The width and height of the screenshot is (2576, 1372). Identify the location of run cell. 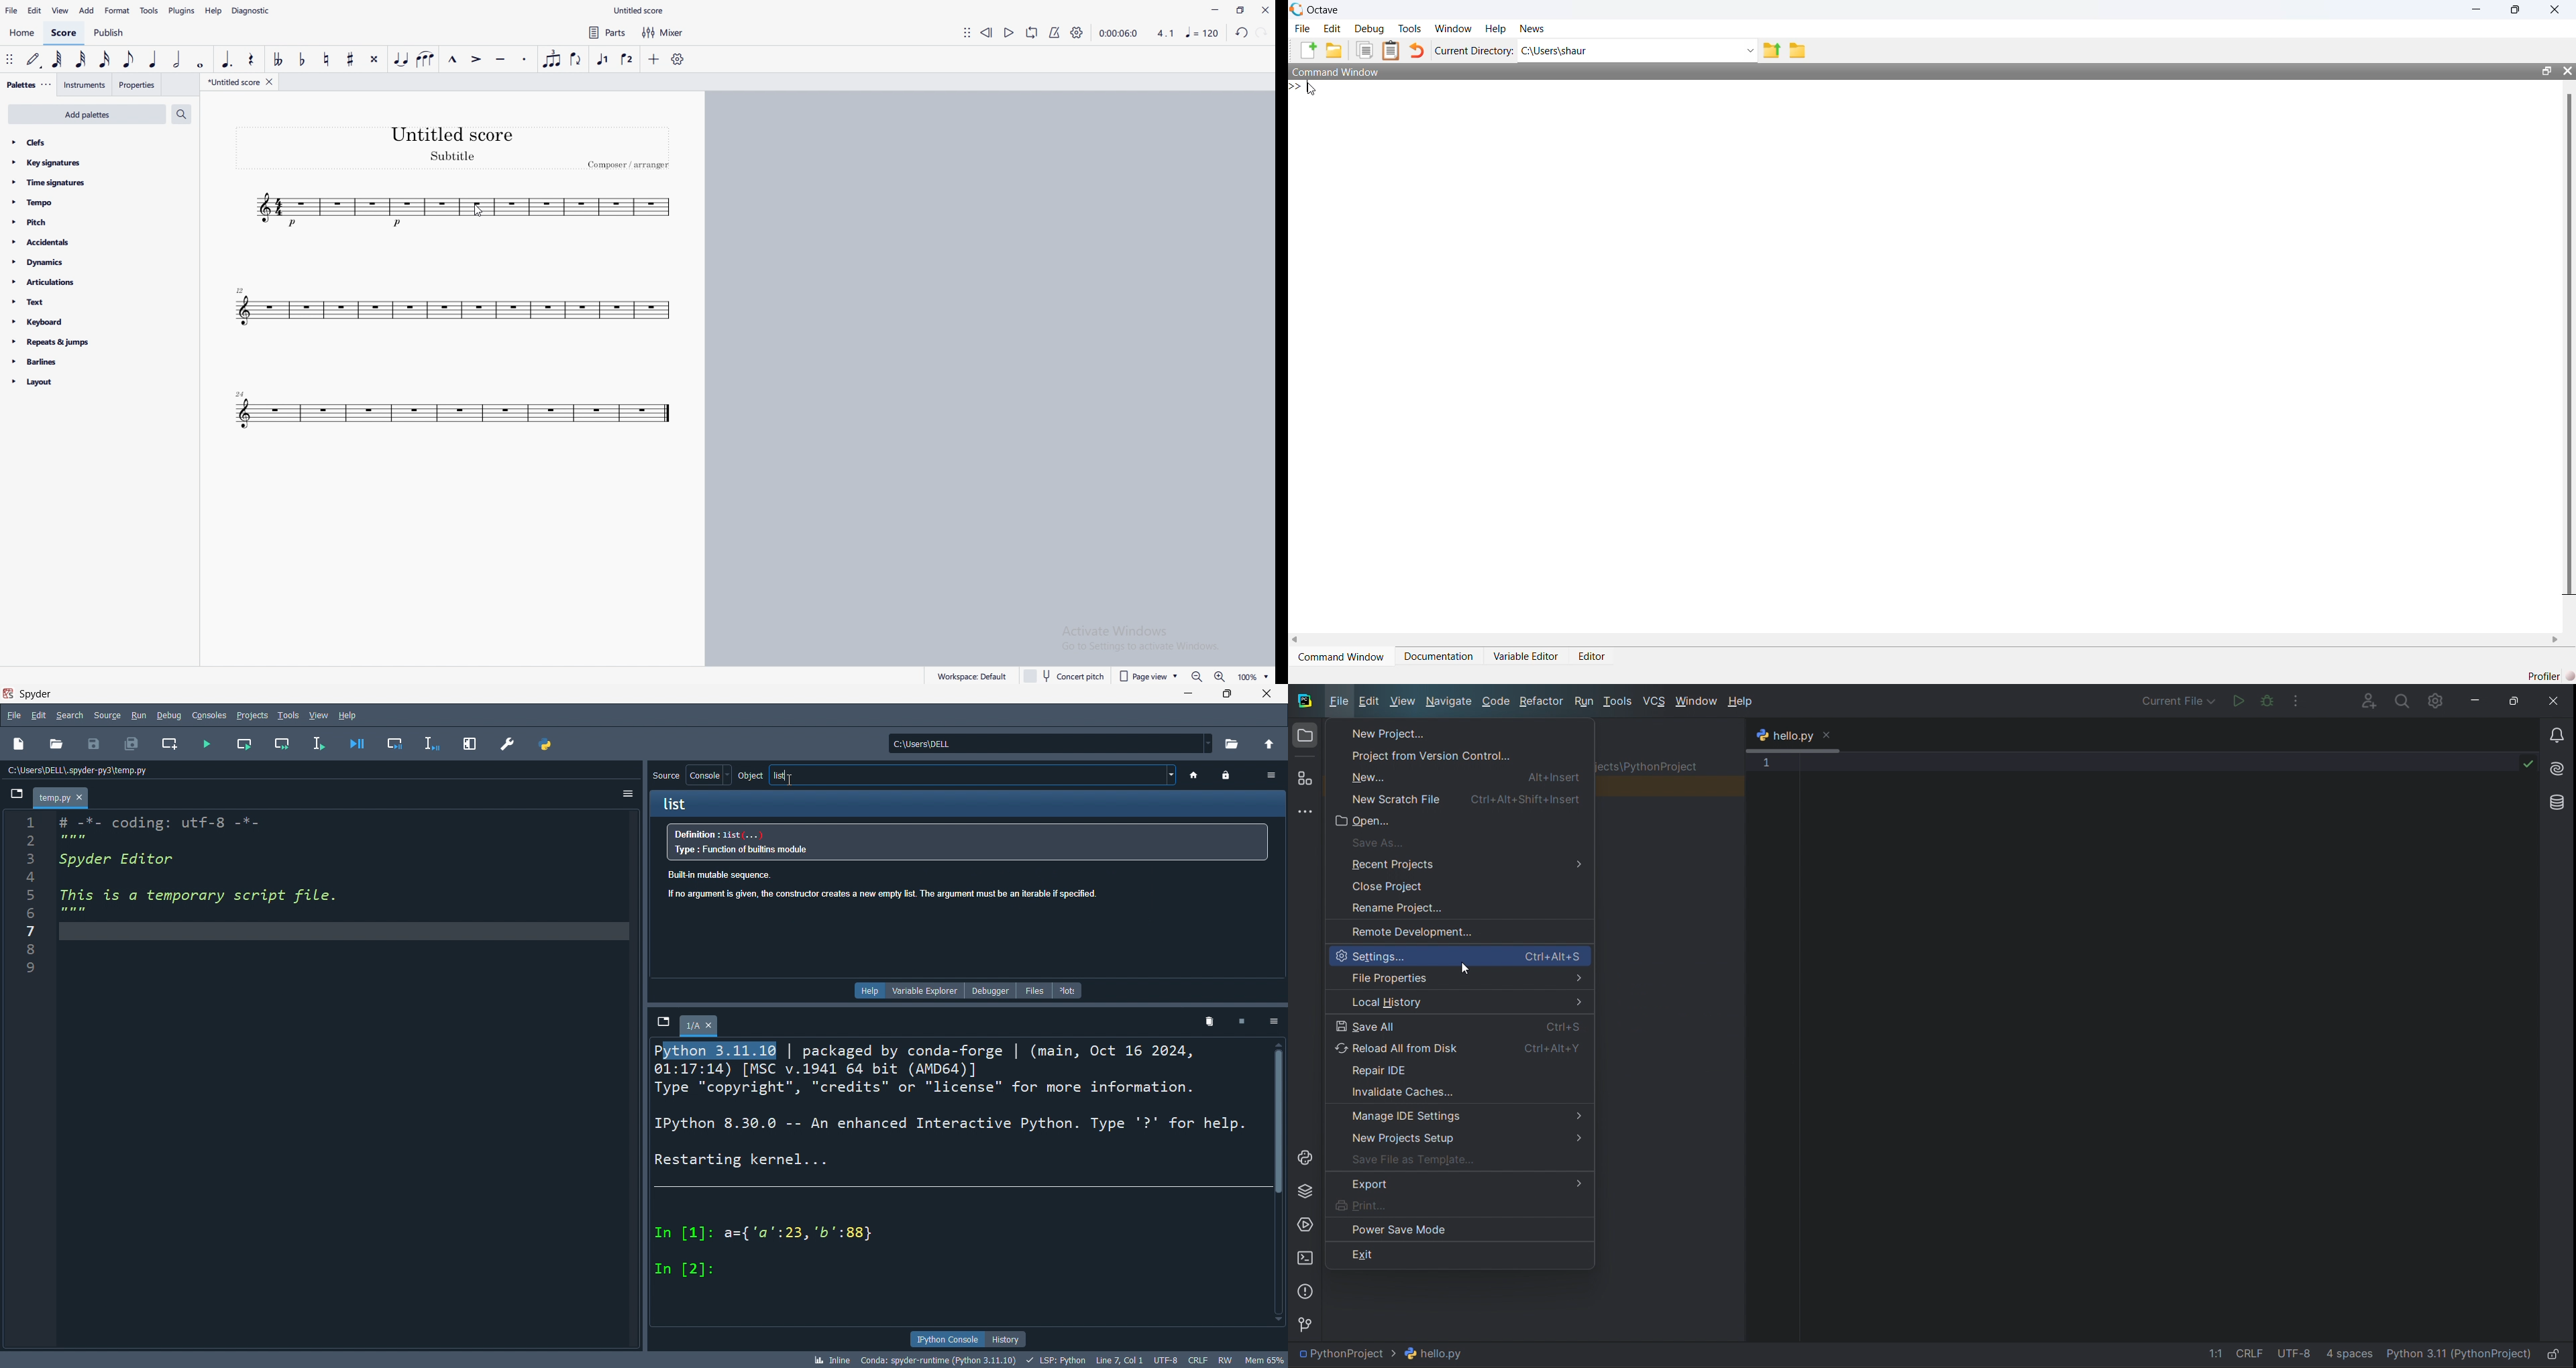
(244, 742).